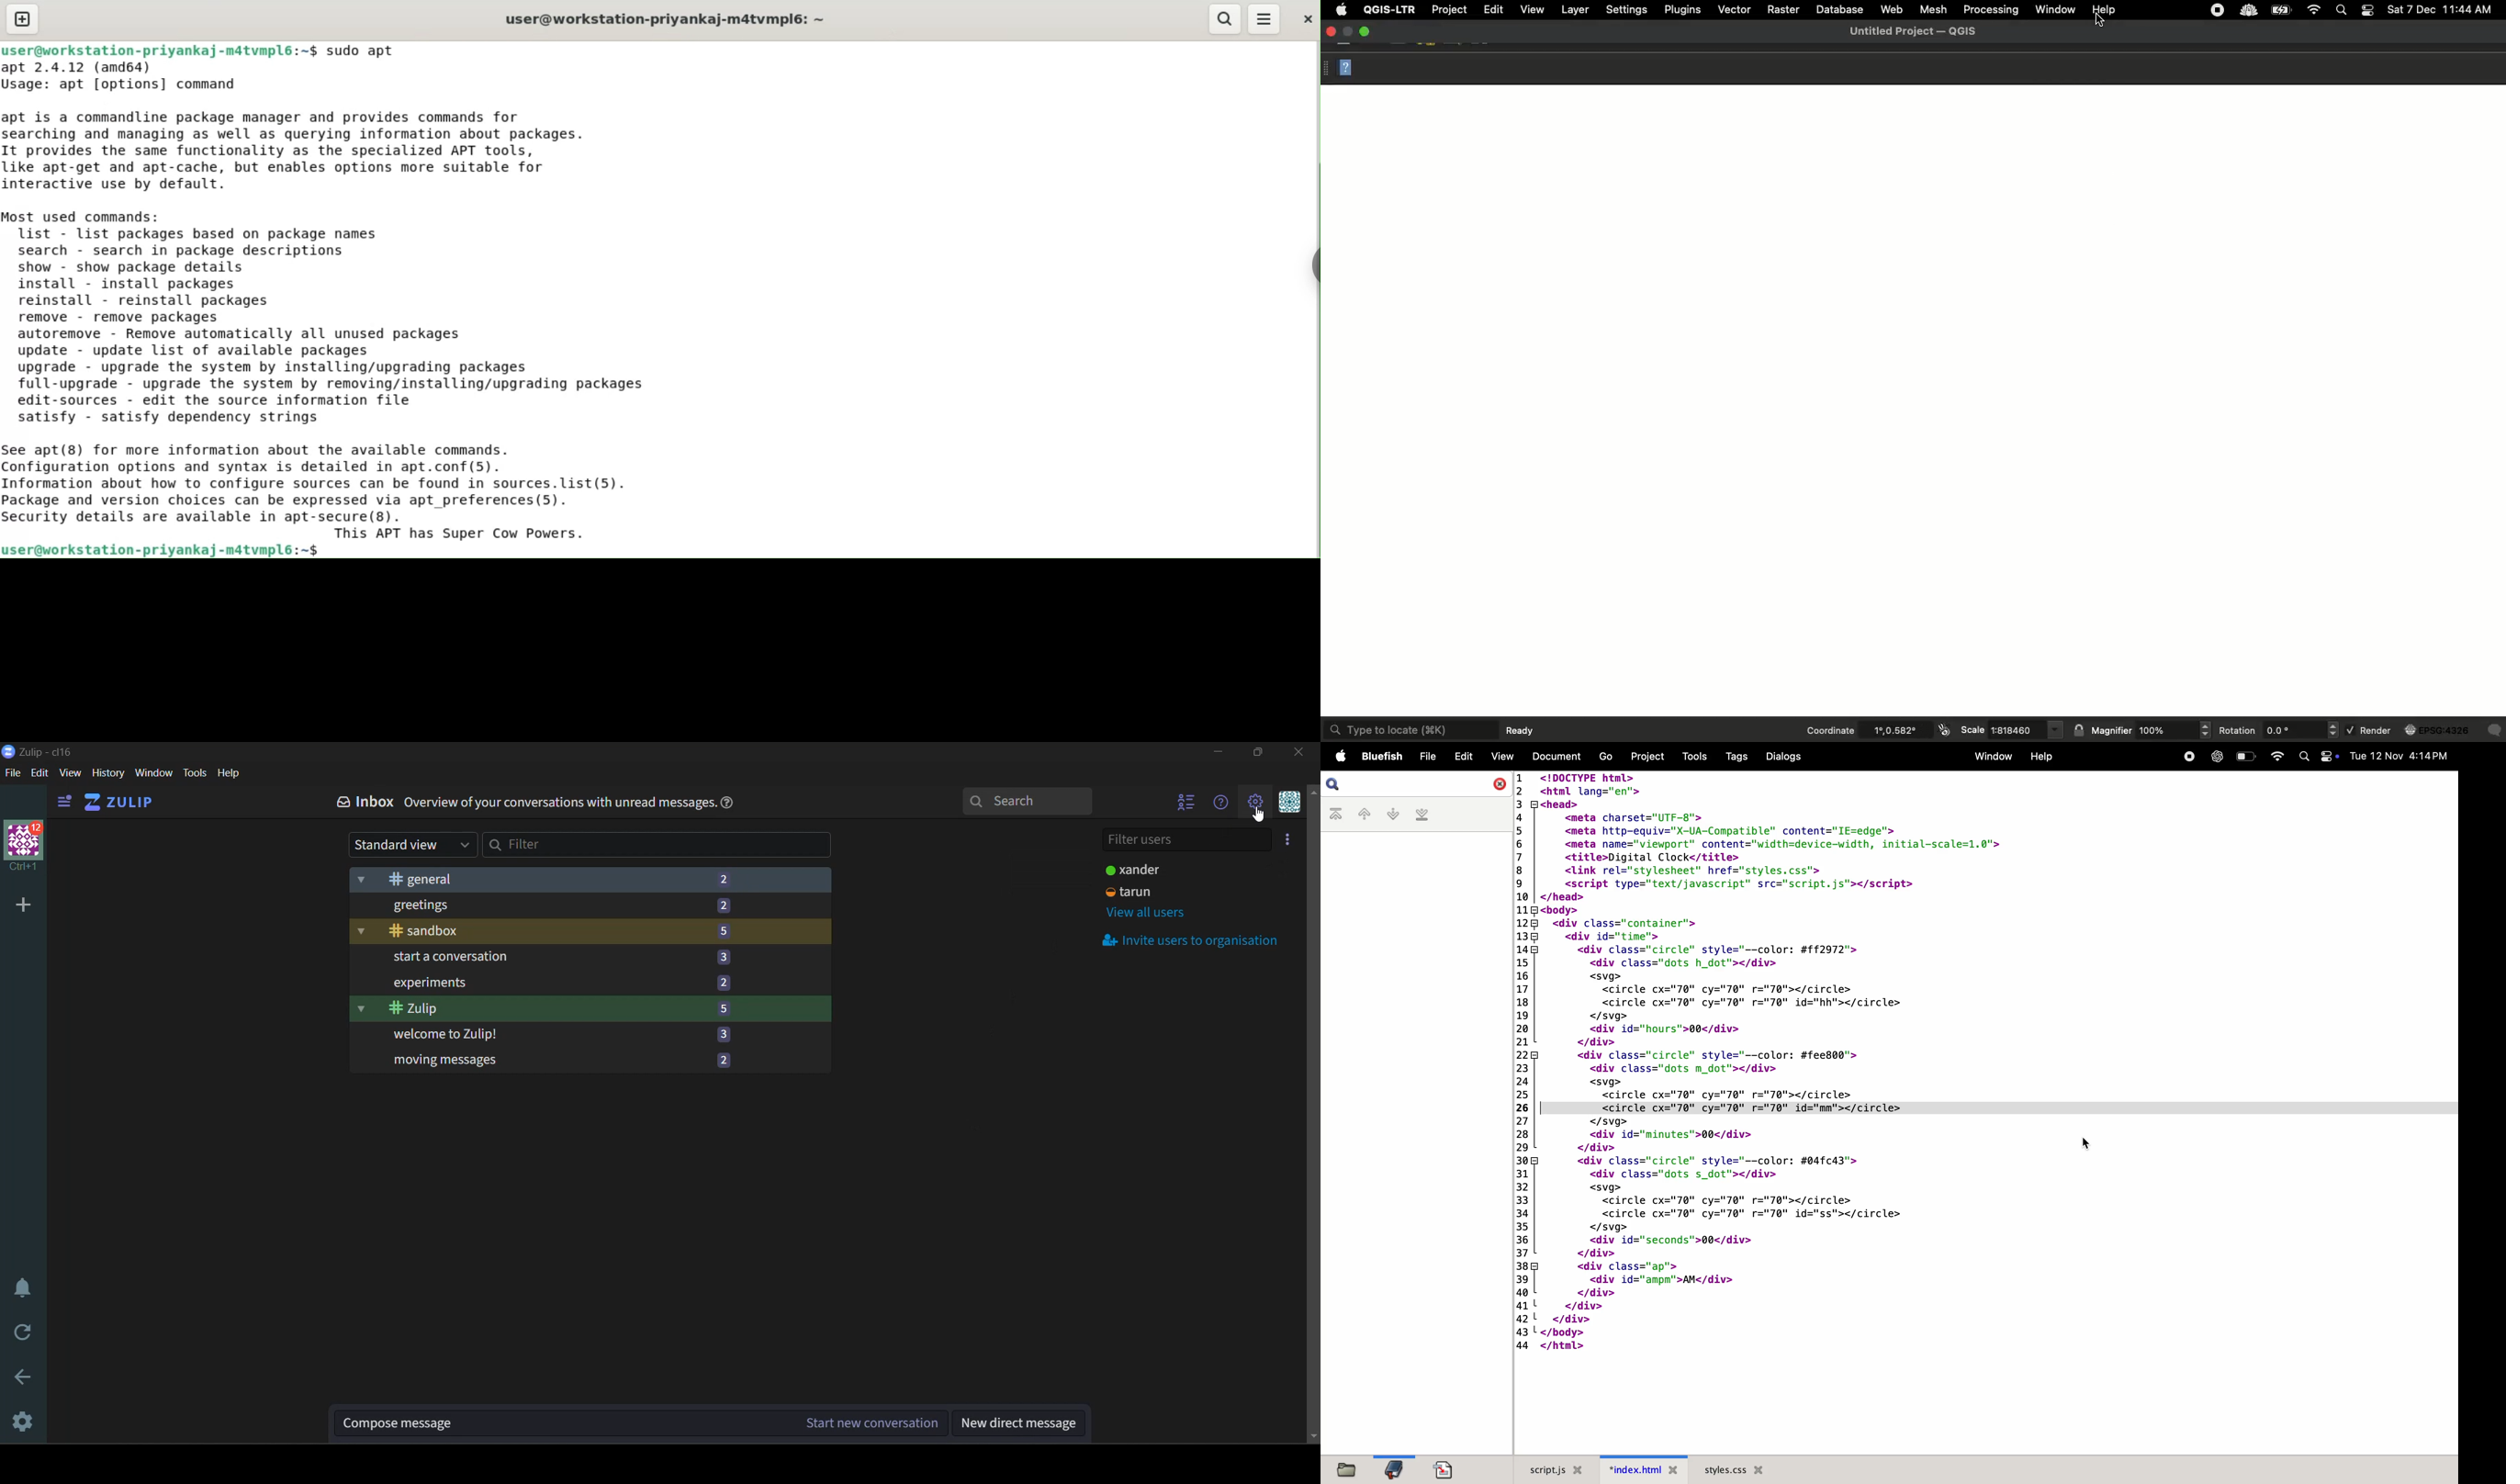 This screenshot has width=2520, height=1484. What do you see at coordinates (39, 774) in the screenshot?
I see `edit` at bounding box center [39, 774].